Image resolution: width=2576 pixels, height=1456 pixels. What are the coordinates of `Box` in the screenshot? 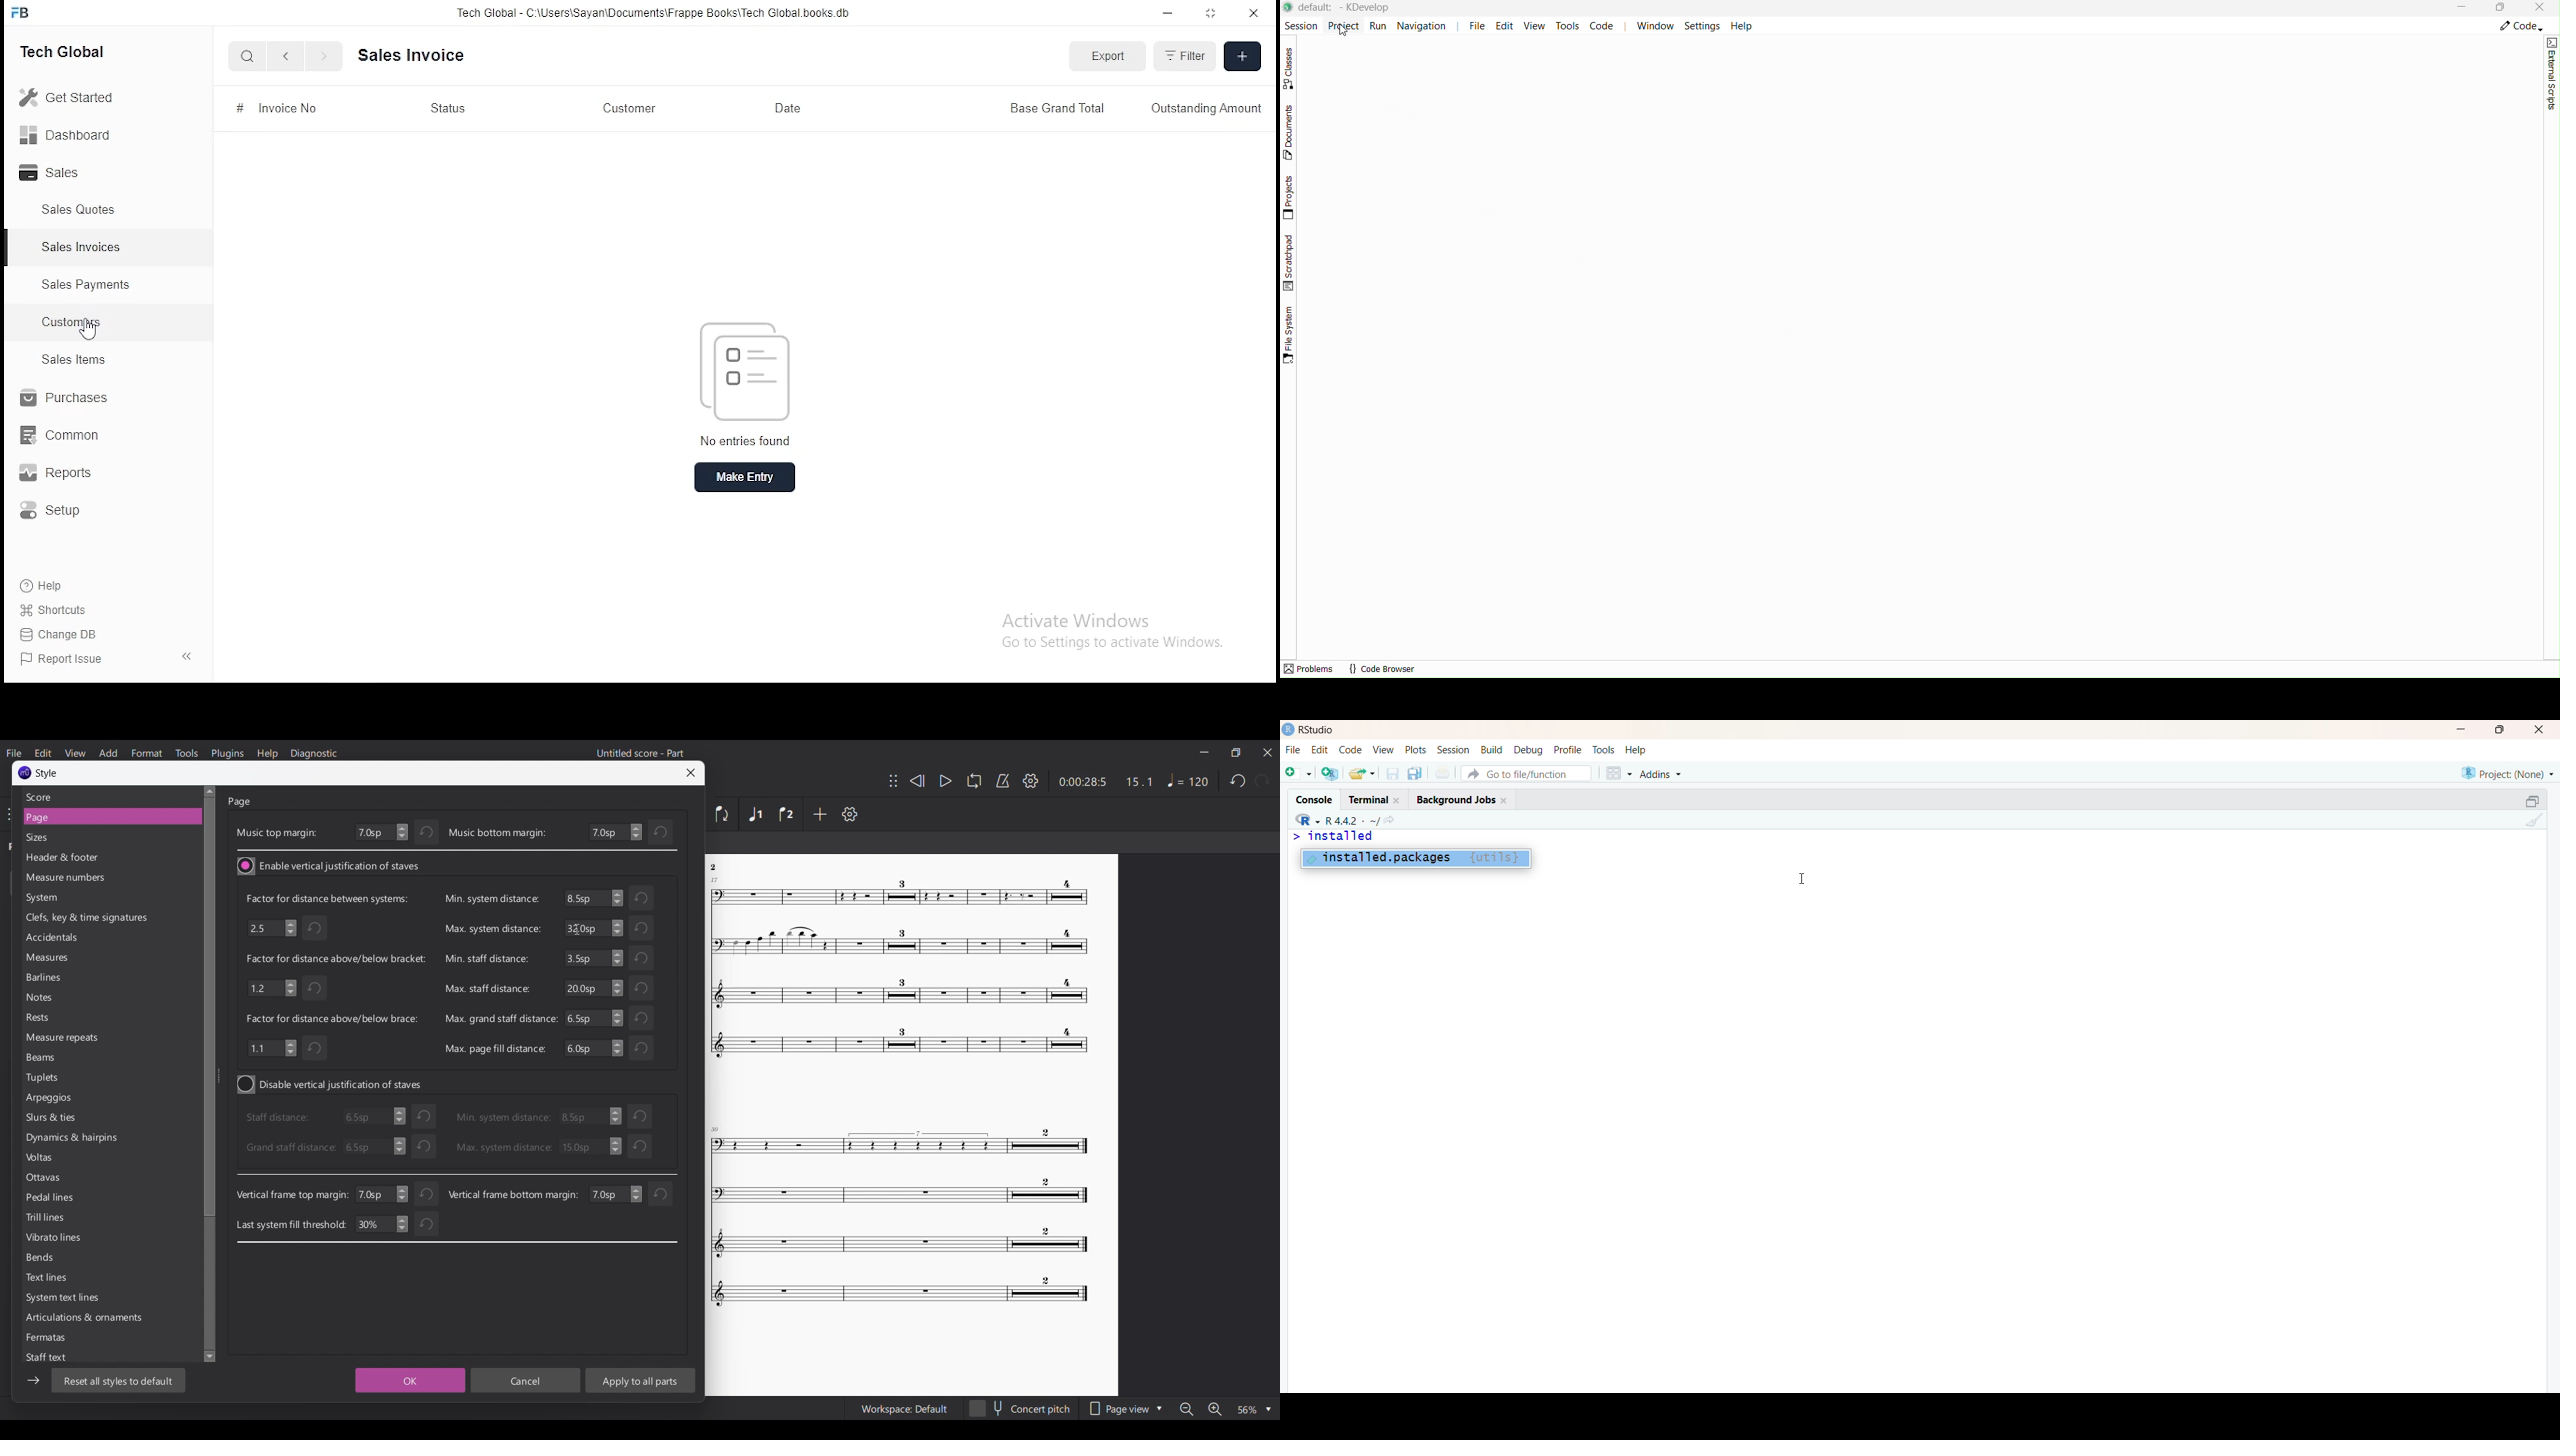 It's located at (2501, 9).